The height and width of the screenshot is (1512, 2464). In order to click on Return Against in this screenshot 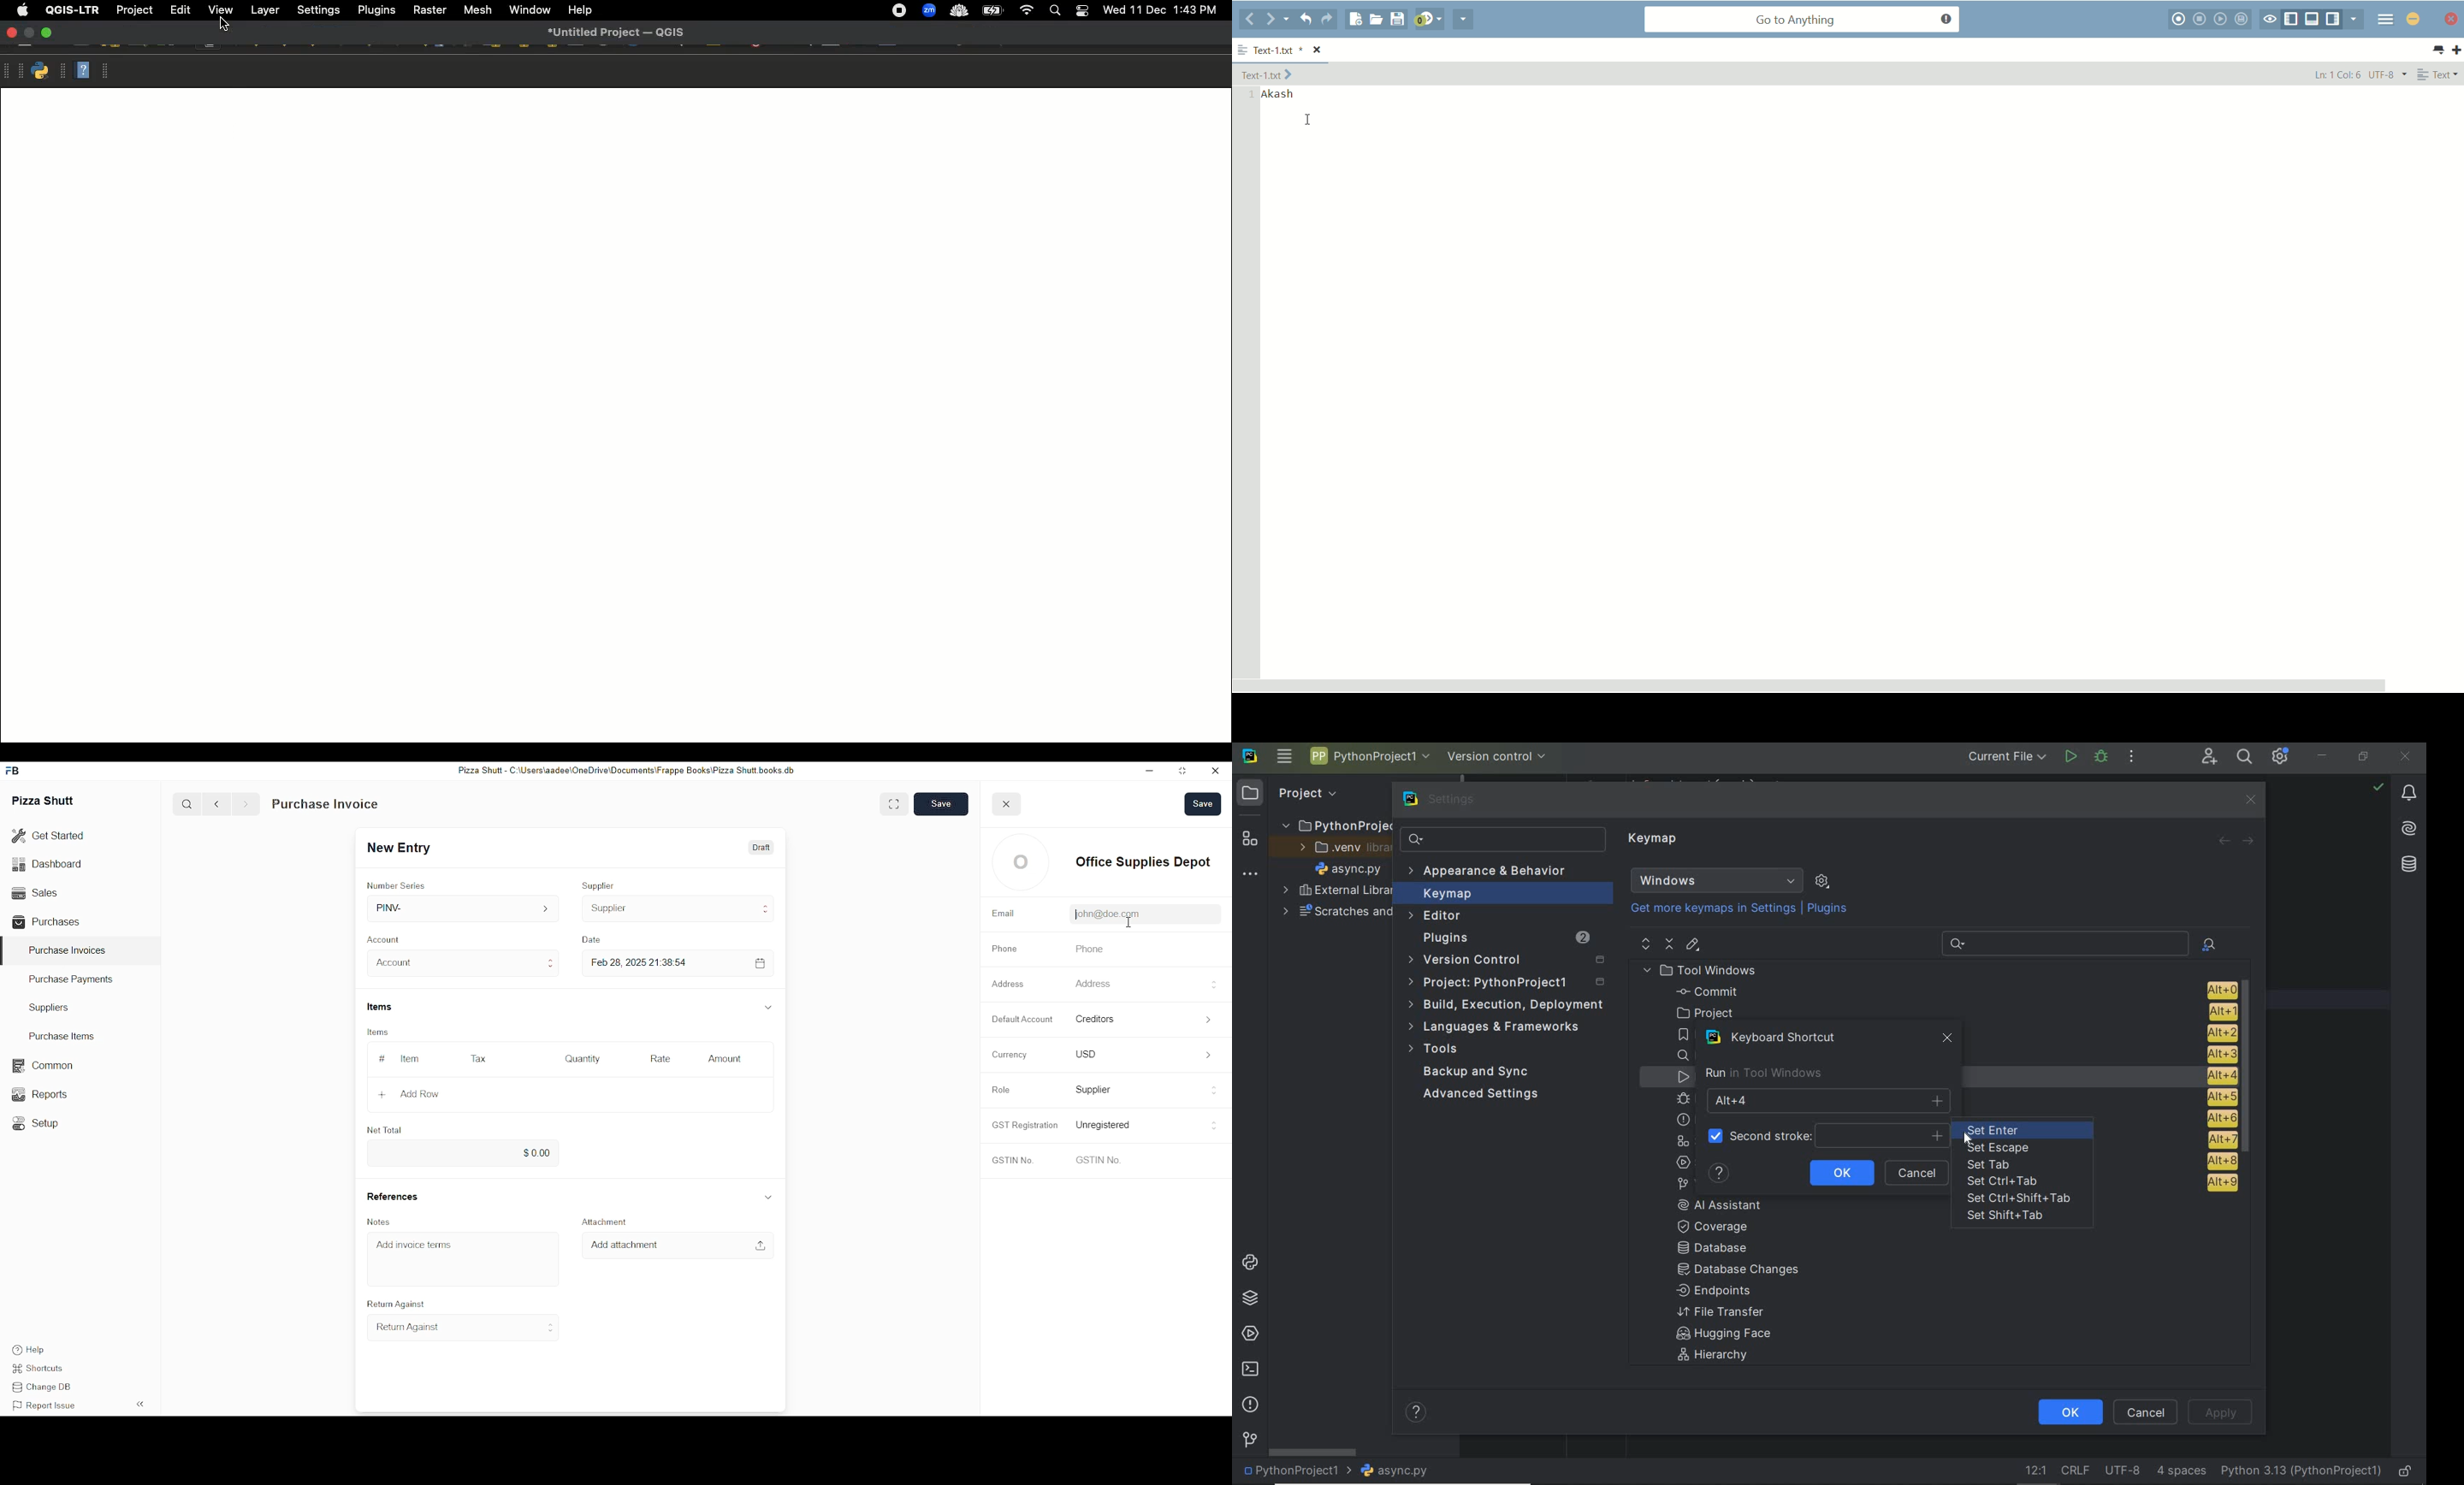, I will do `click(394, 1305)`.